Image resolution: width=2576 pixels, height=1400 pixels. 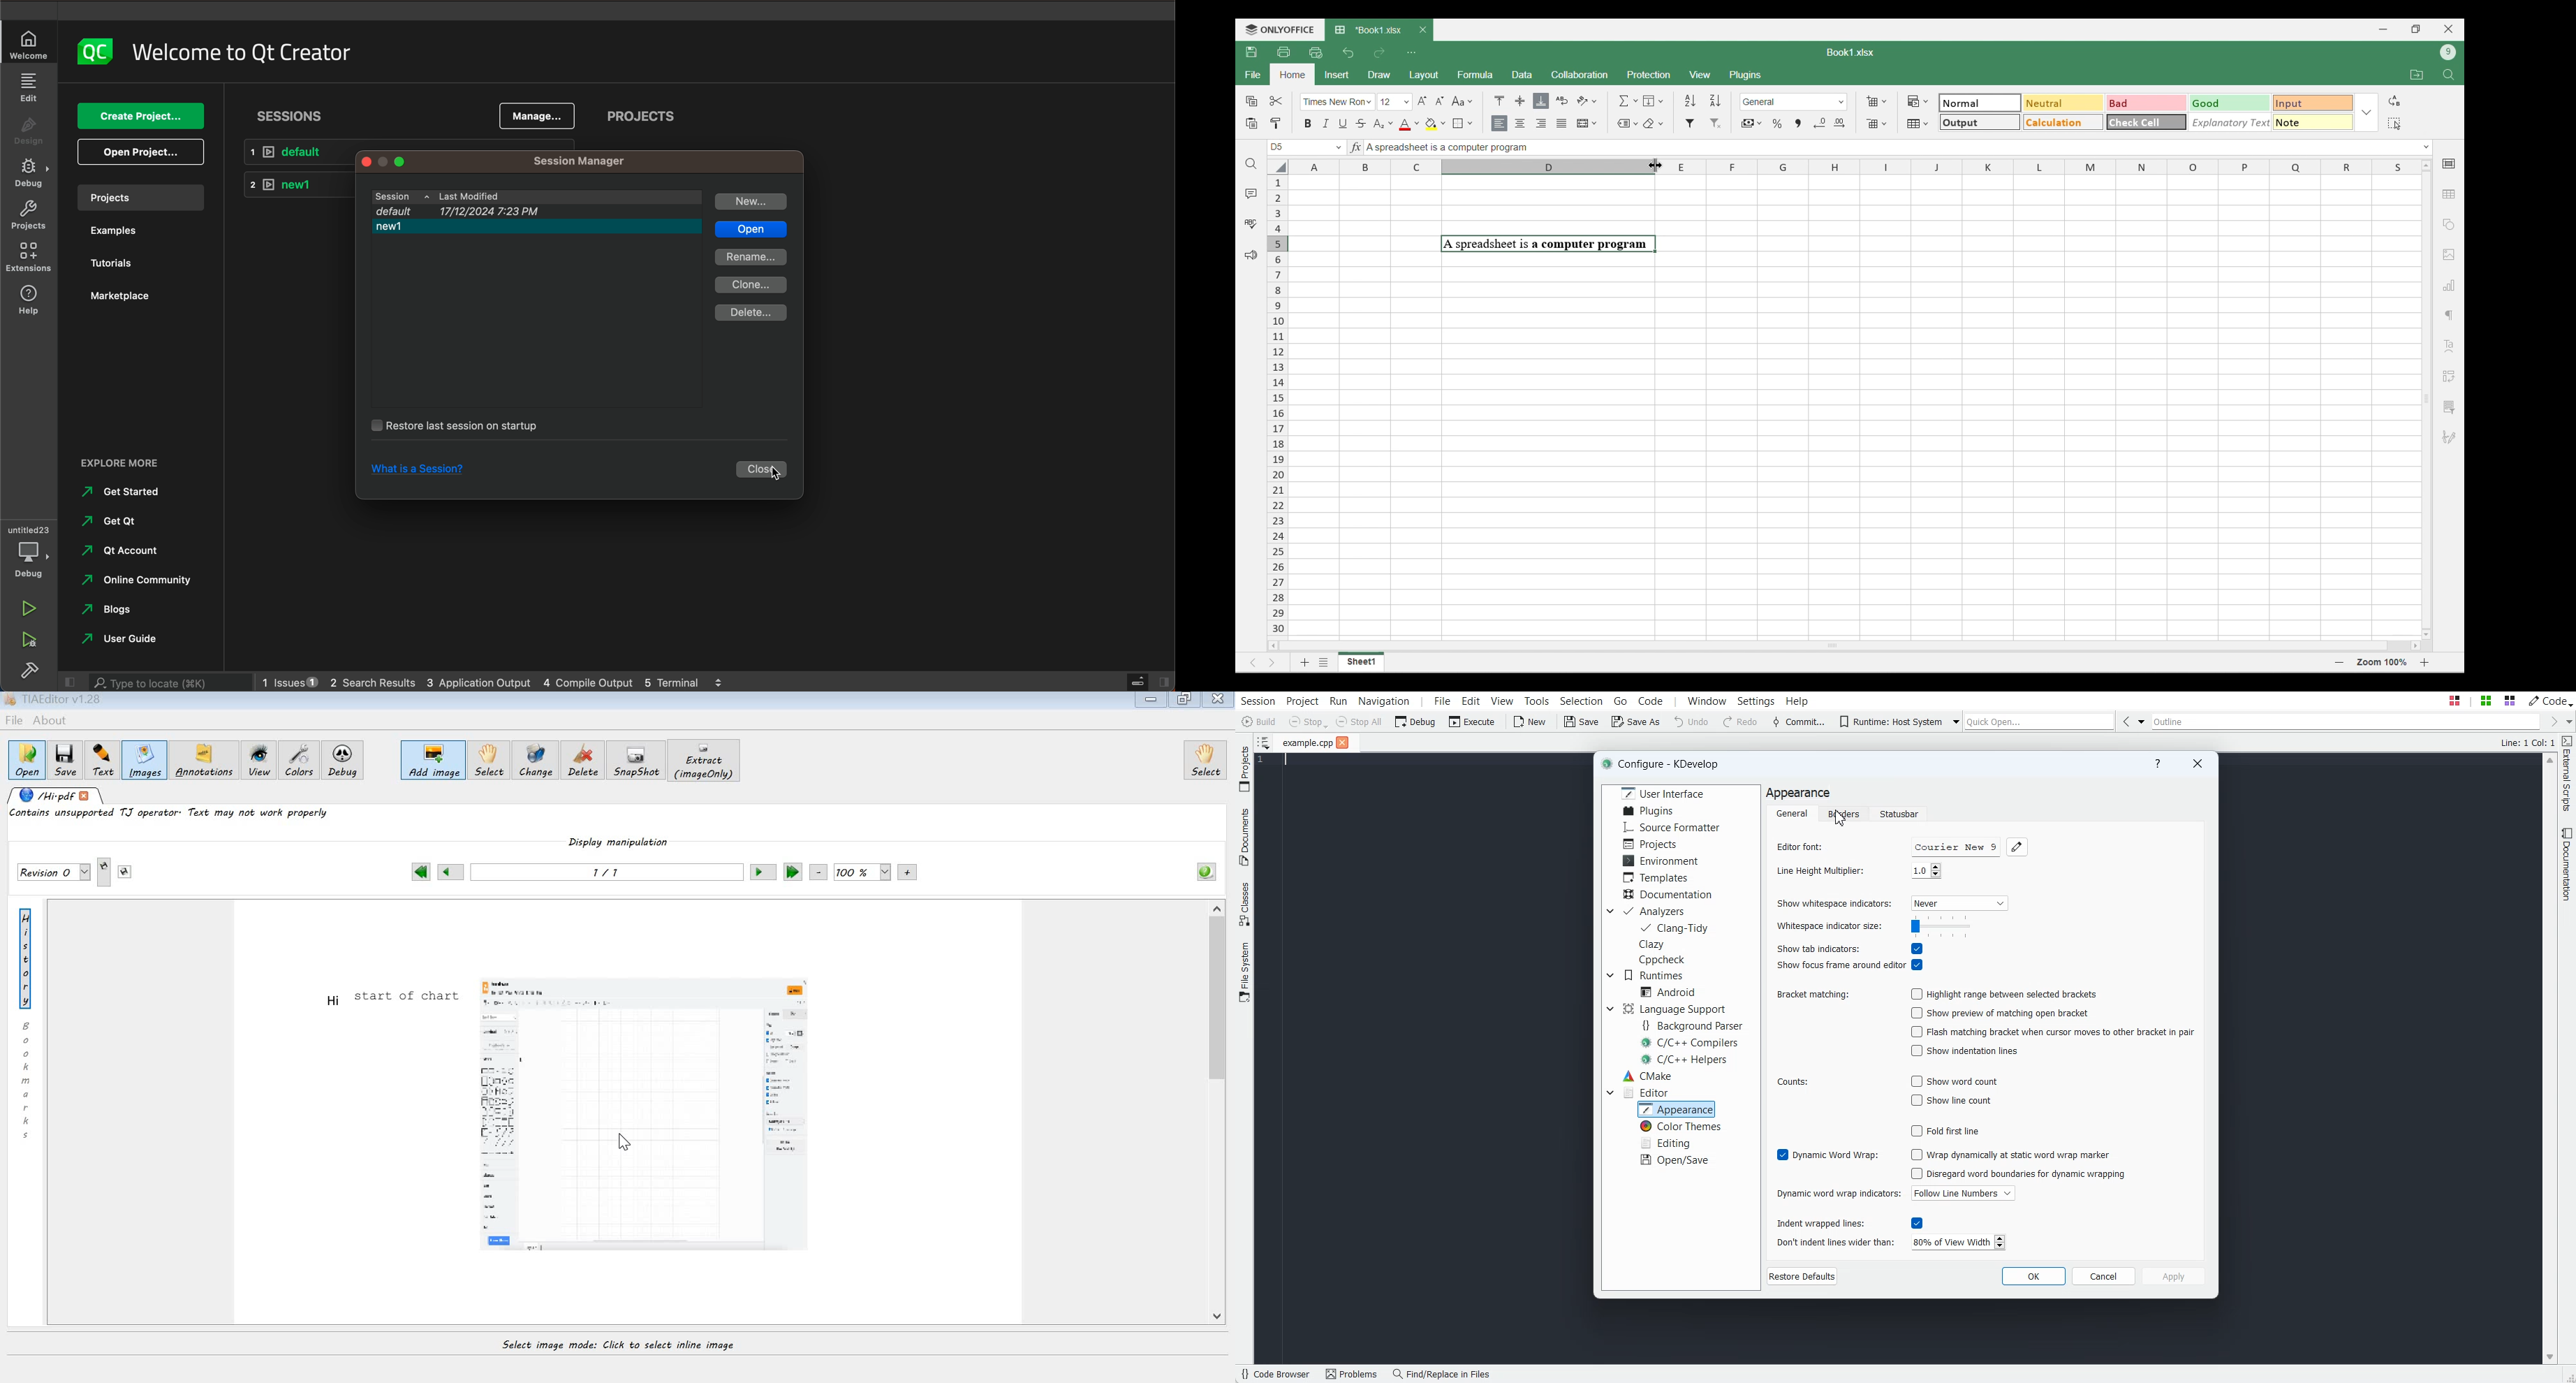 I want to click on search results, so click(x=372, y=681).